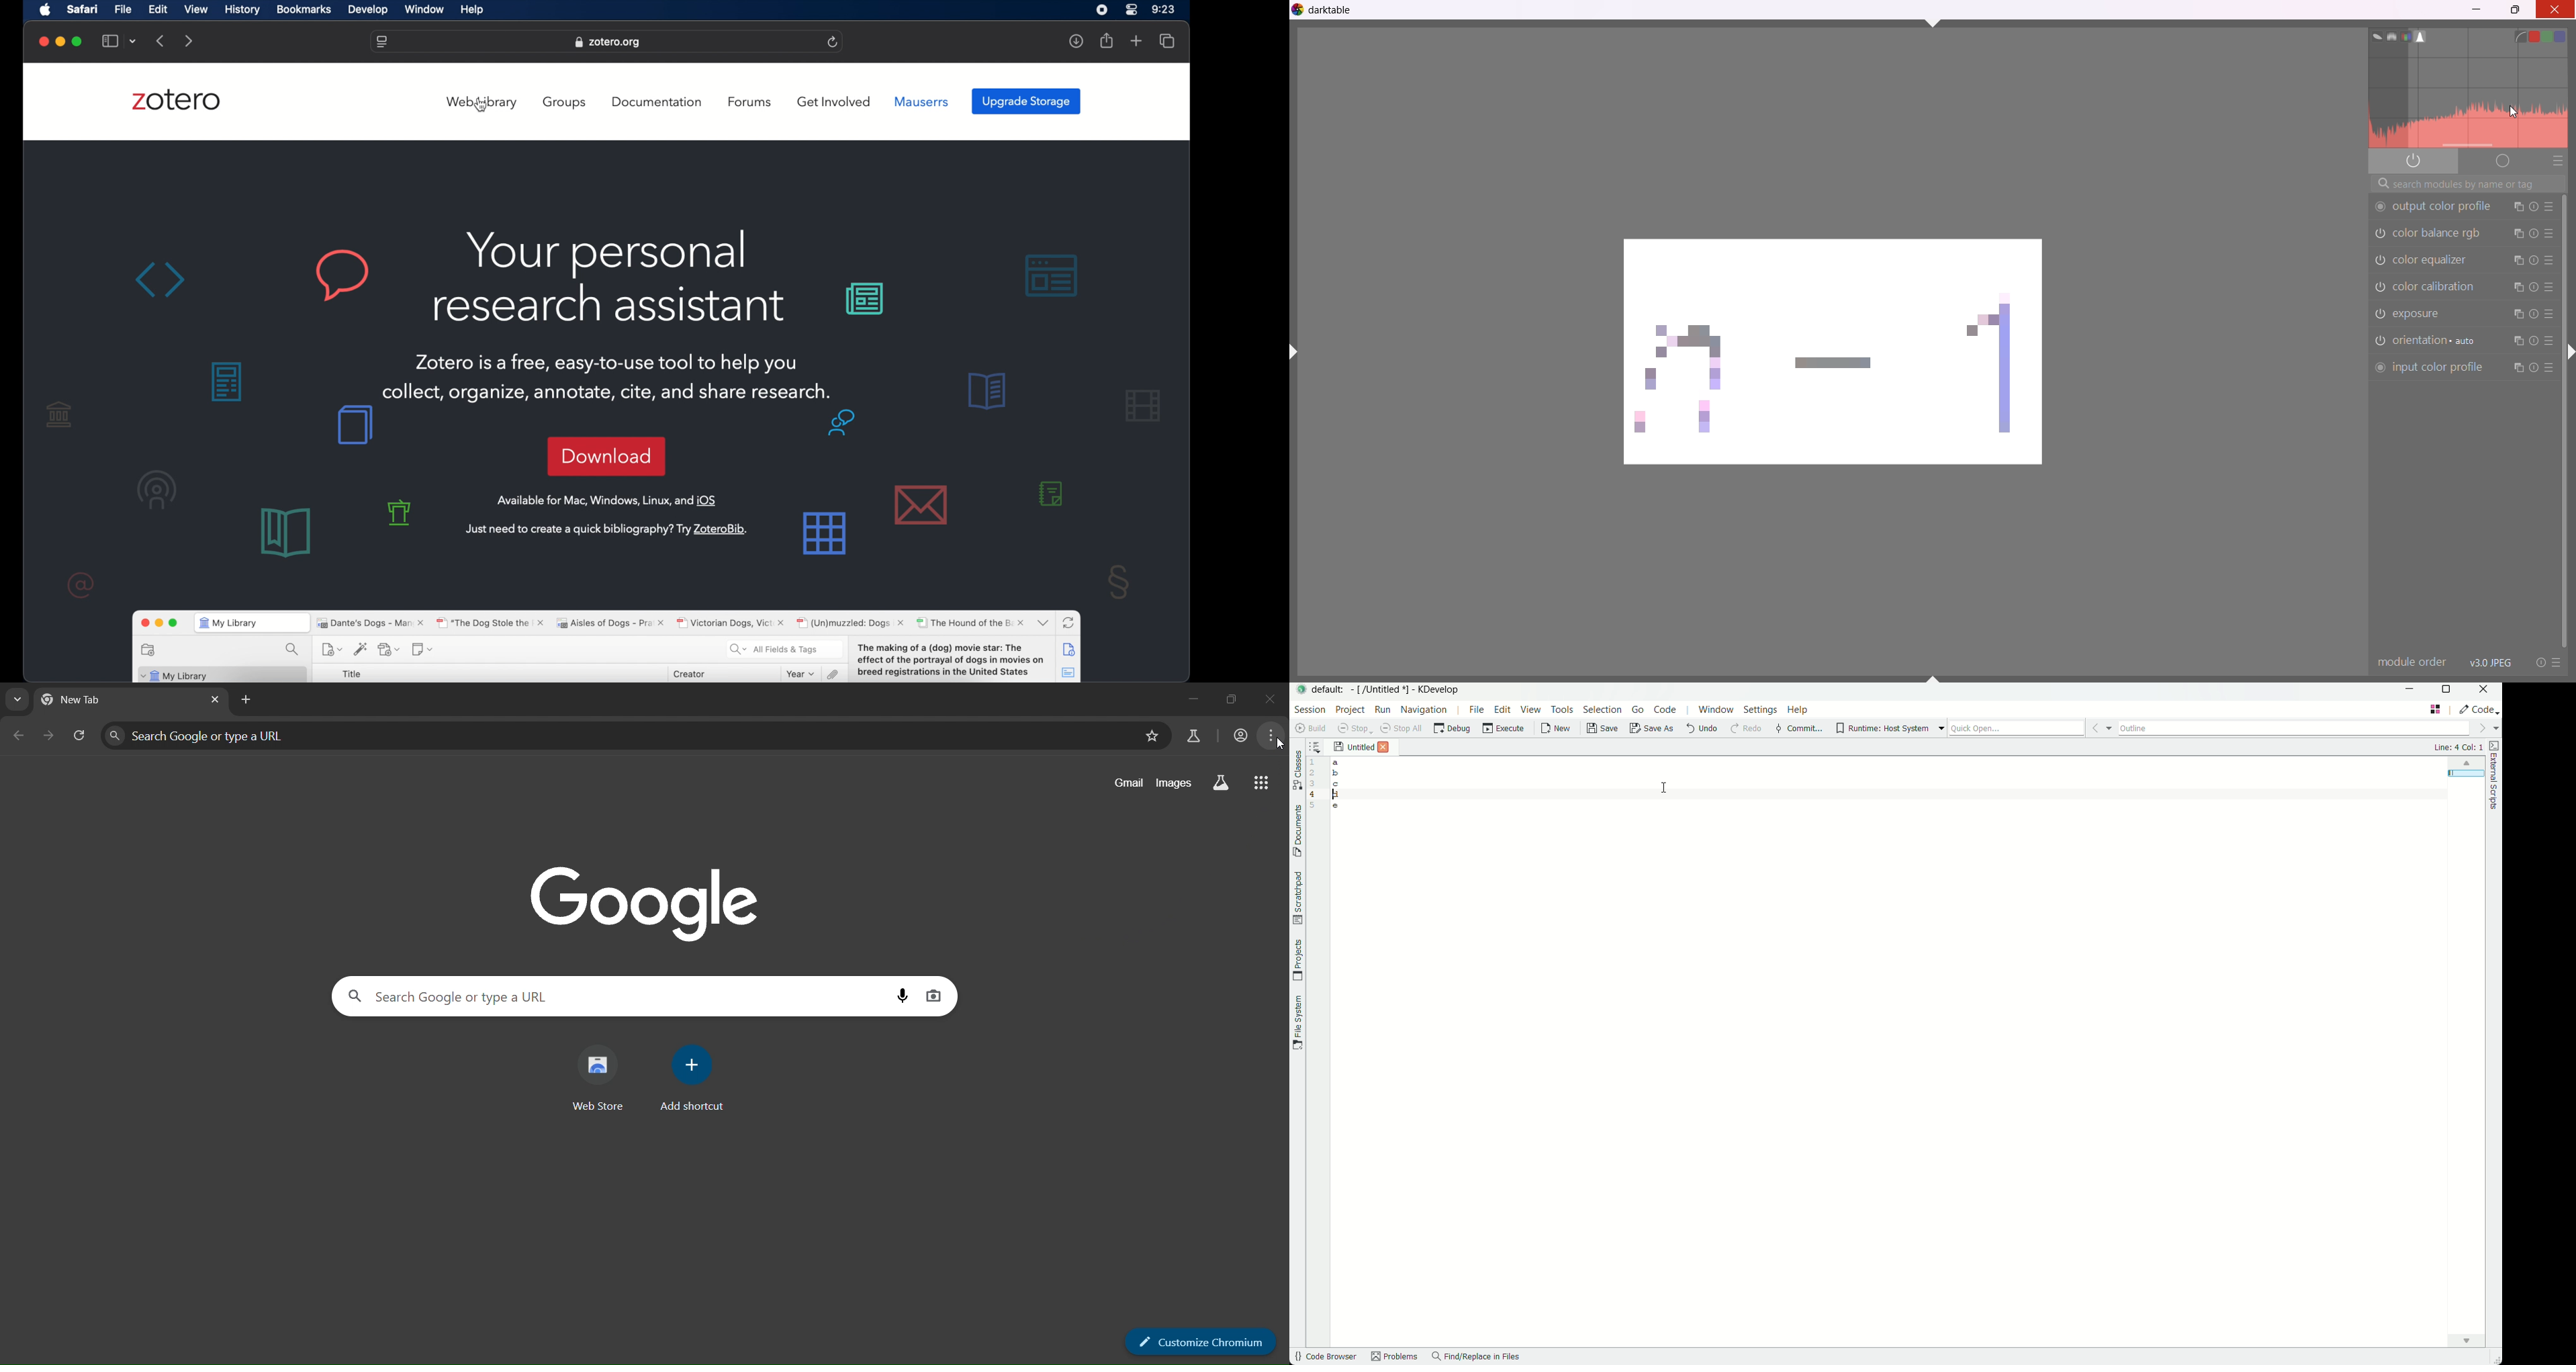 This screenshot has height=1372, width=2576. I want to click on file, so click(1474, 710).